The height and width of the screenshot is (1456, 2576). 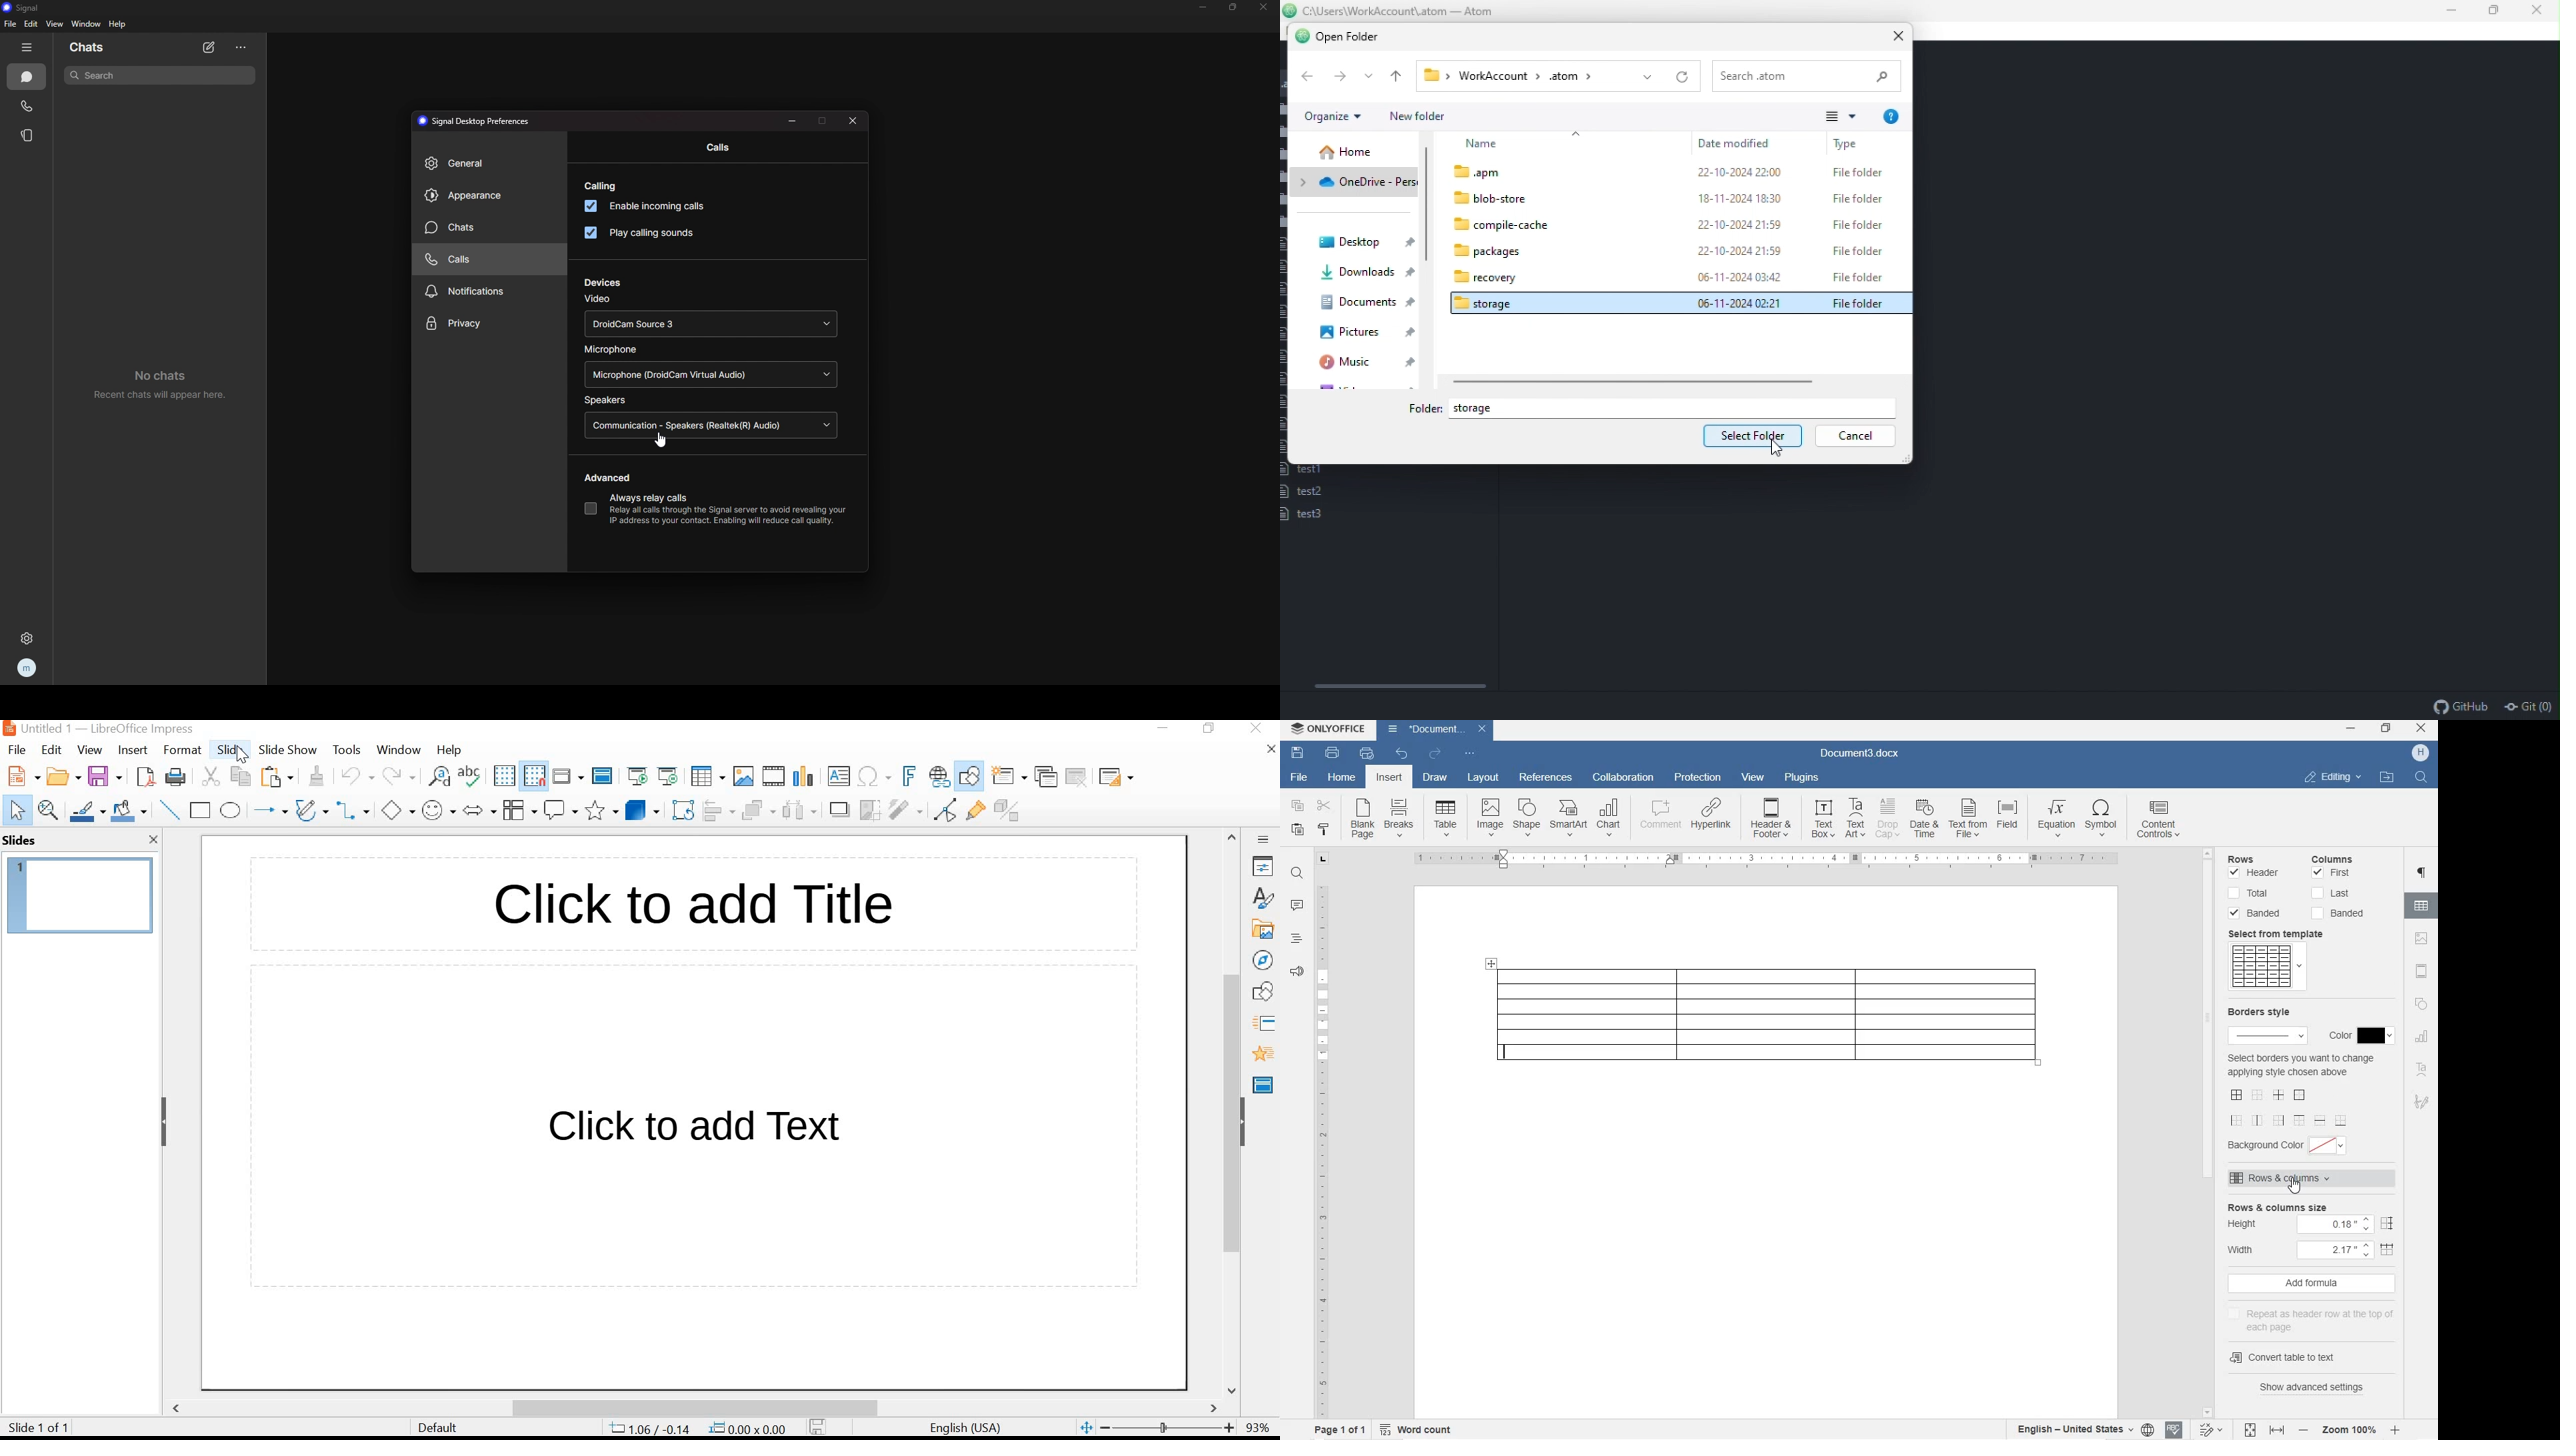 What do you see at coordinates (697, 1429) in the screenshot?
I see `POSITION AND SCALE` at bounding box center [697, 1429].